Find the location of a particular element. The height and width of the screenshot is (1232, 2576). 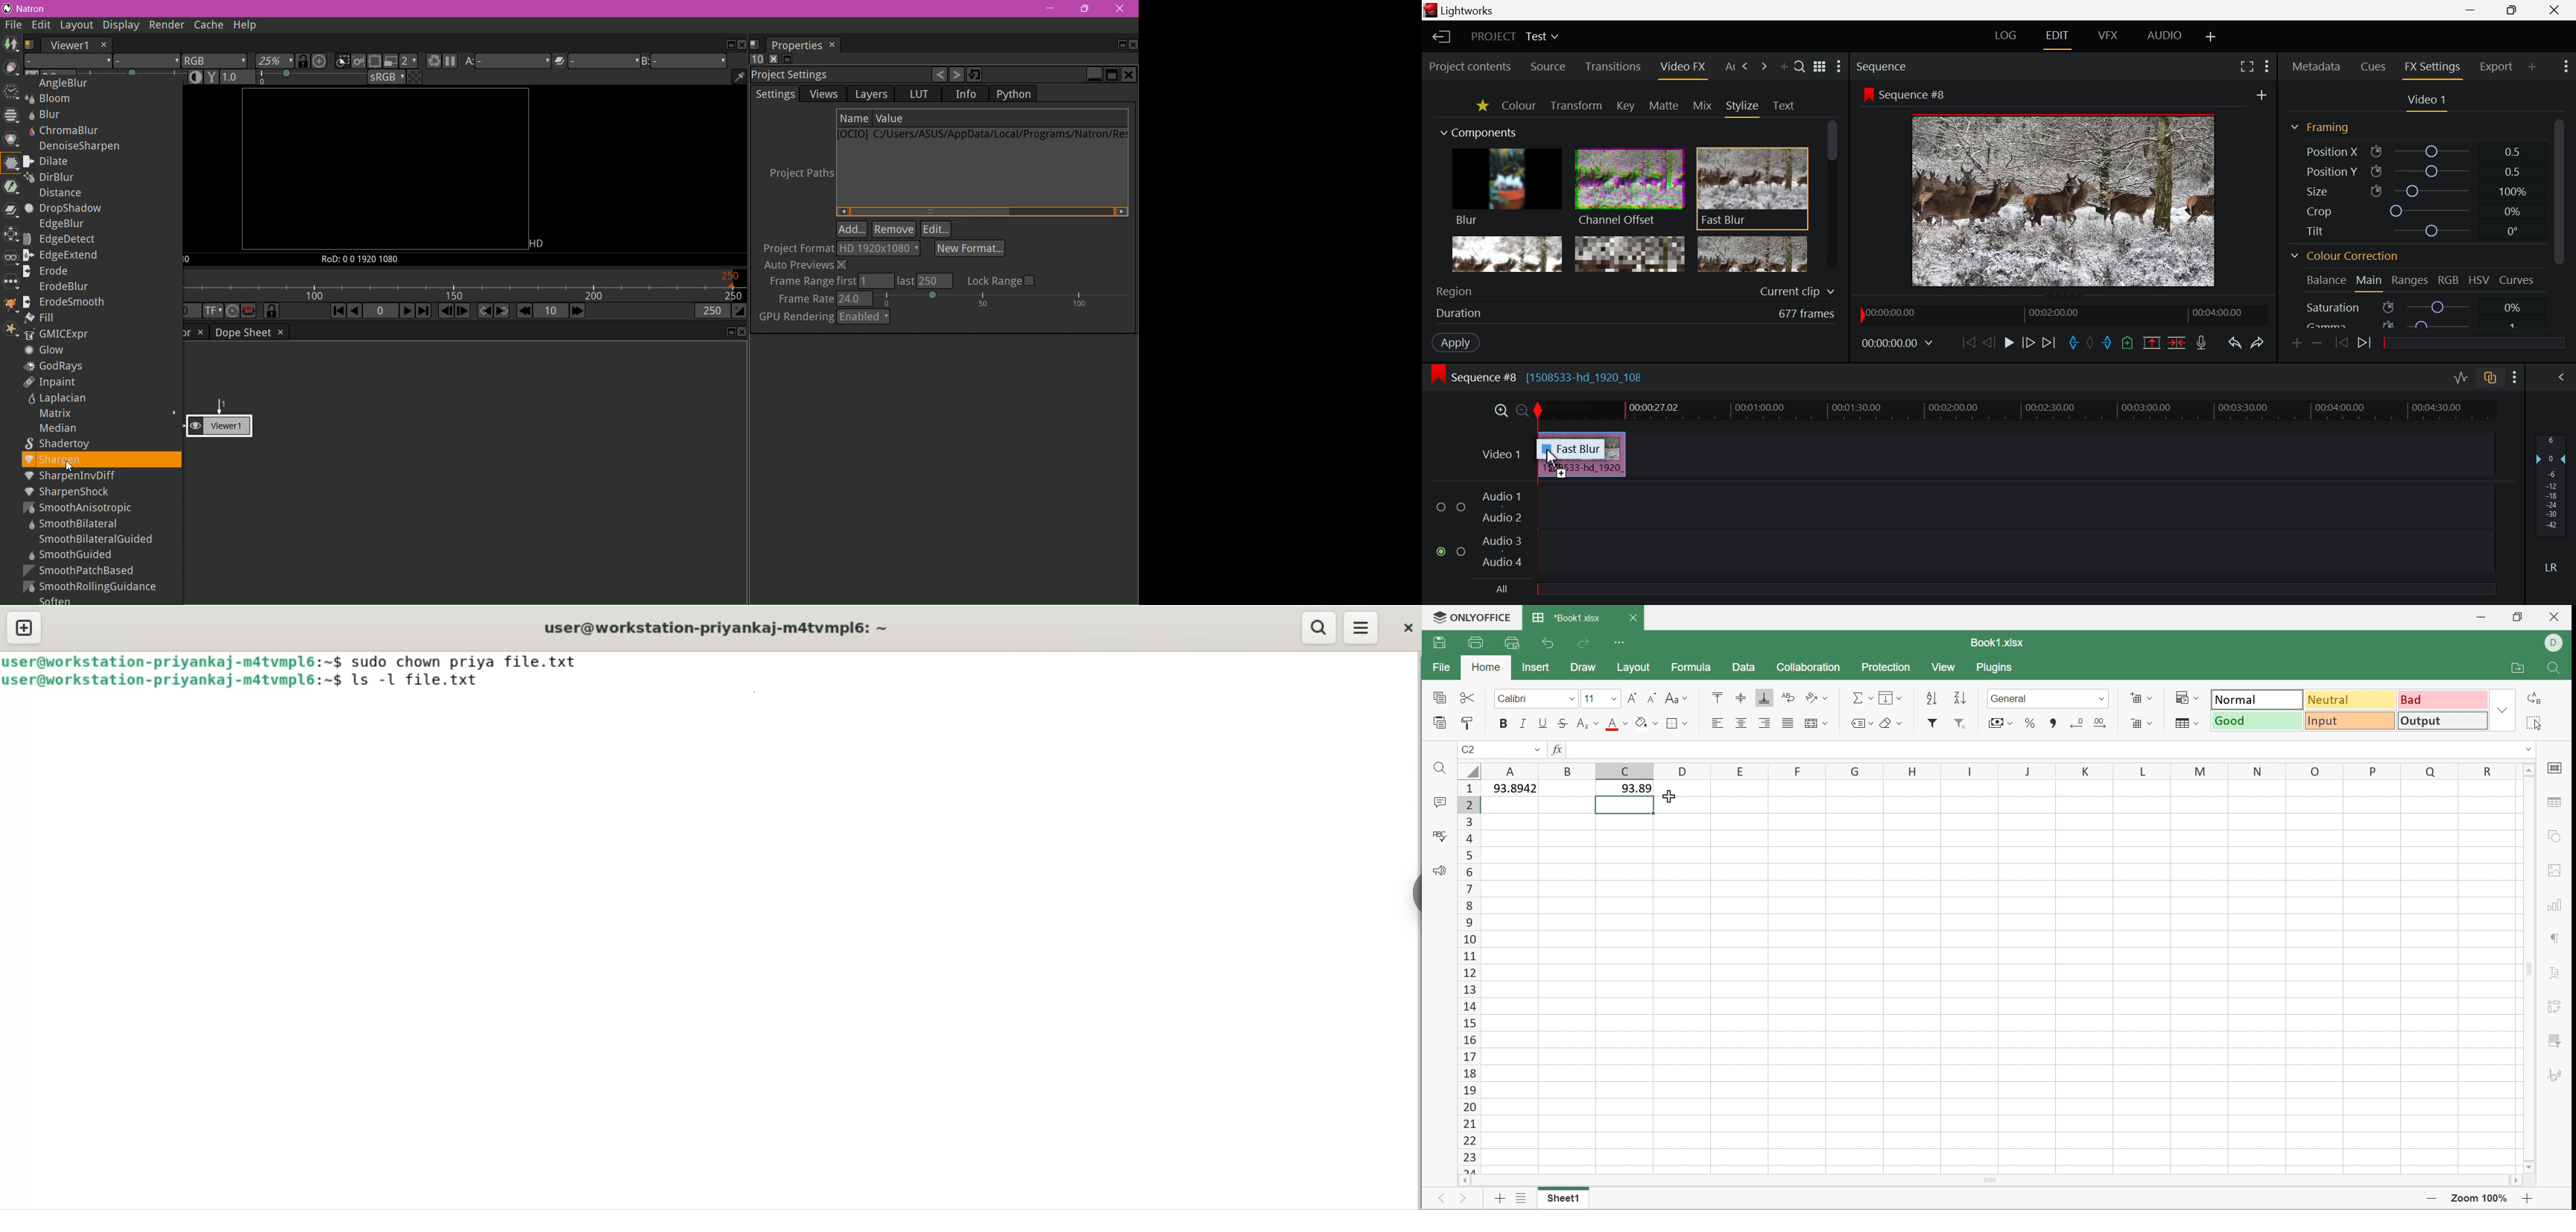

Cursor is located at coordinates (1681, 797).